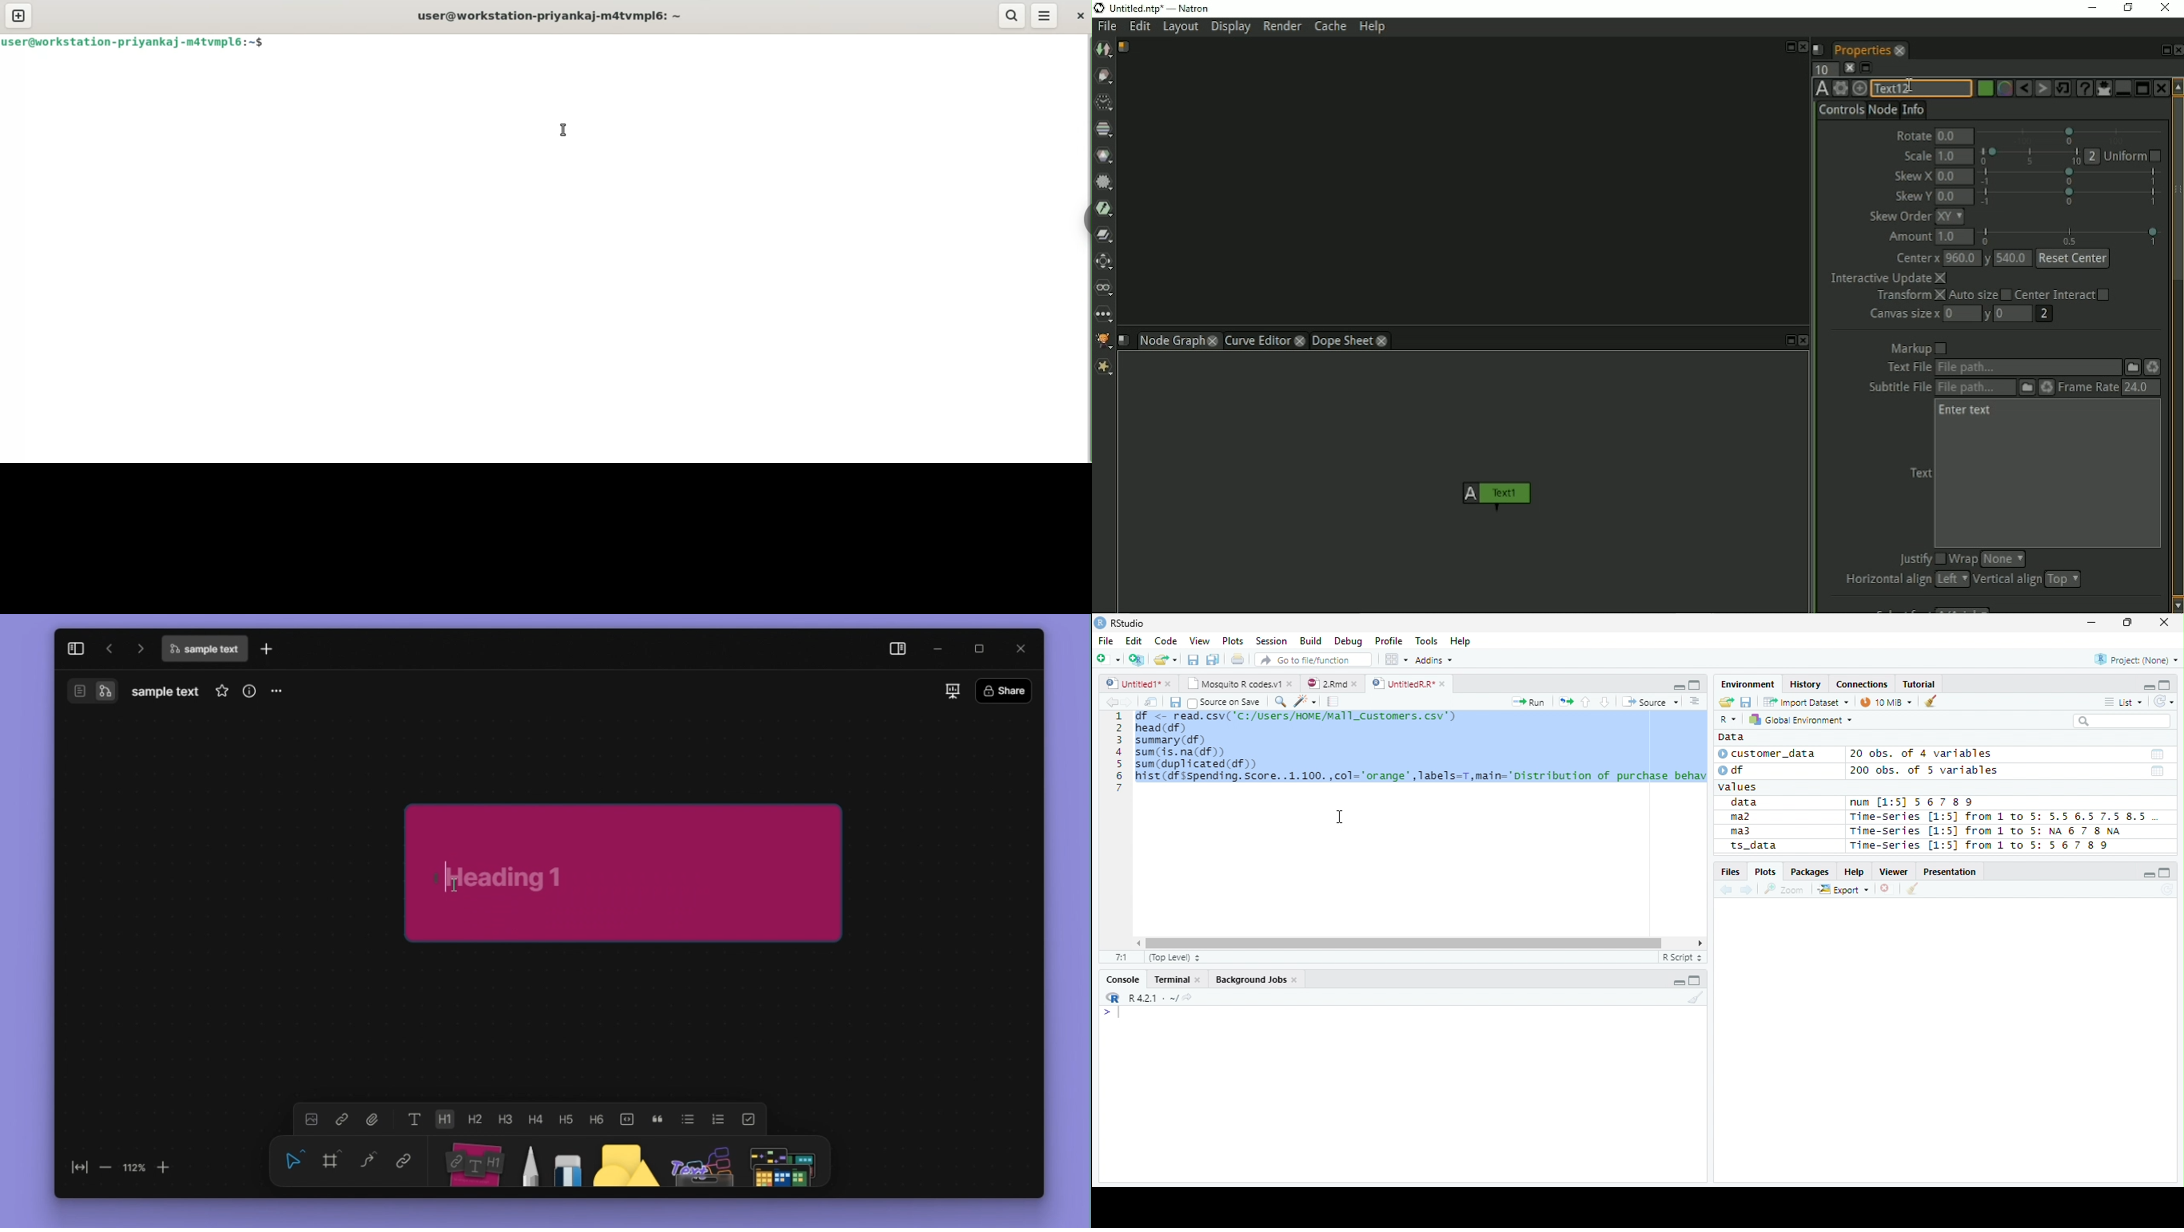 This screenshot has width=2184, height=1232. Describe the element at coordinates (1436, 660) in the screenshot. I see `Addins` at that location.